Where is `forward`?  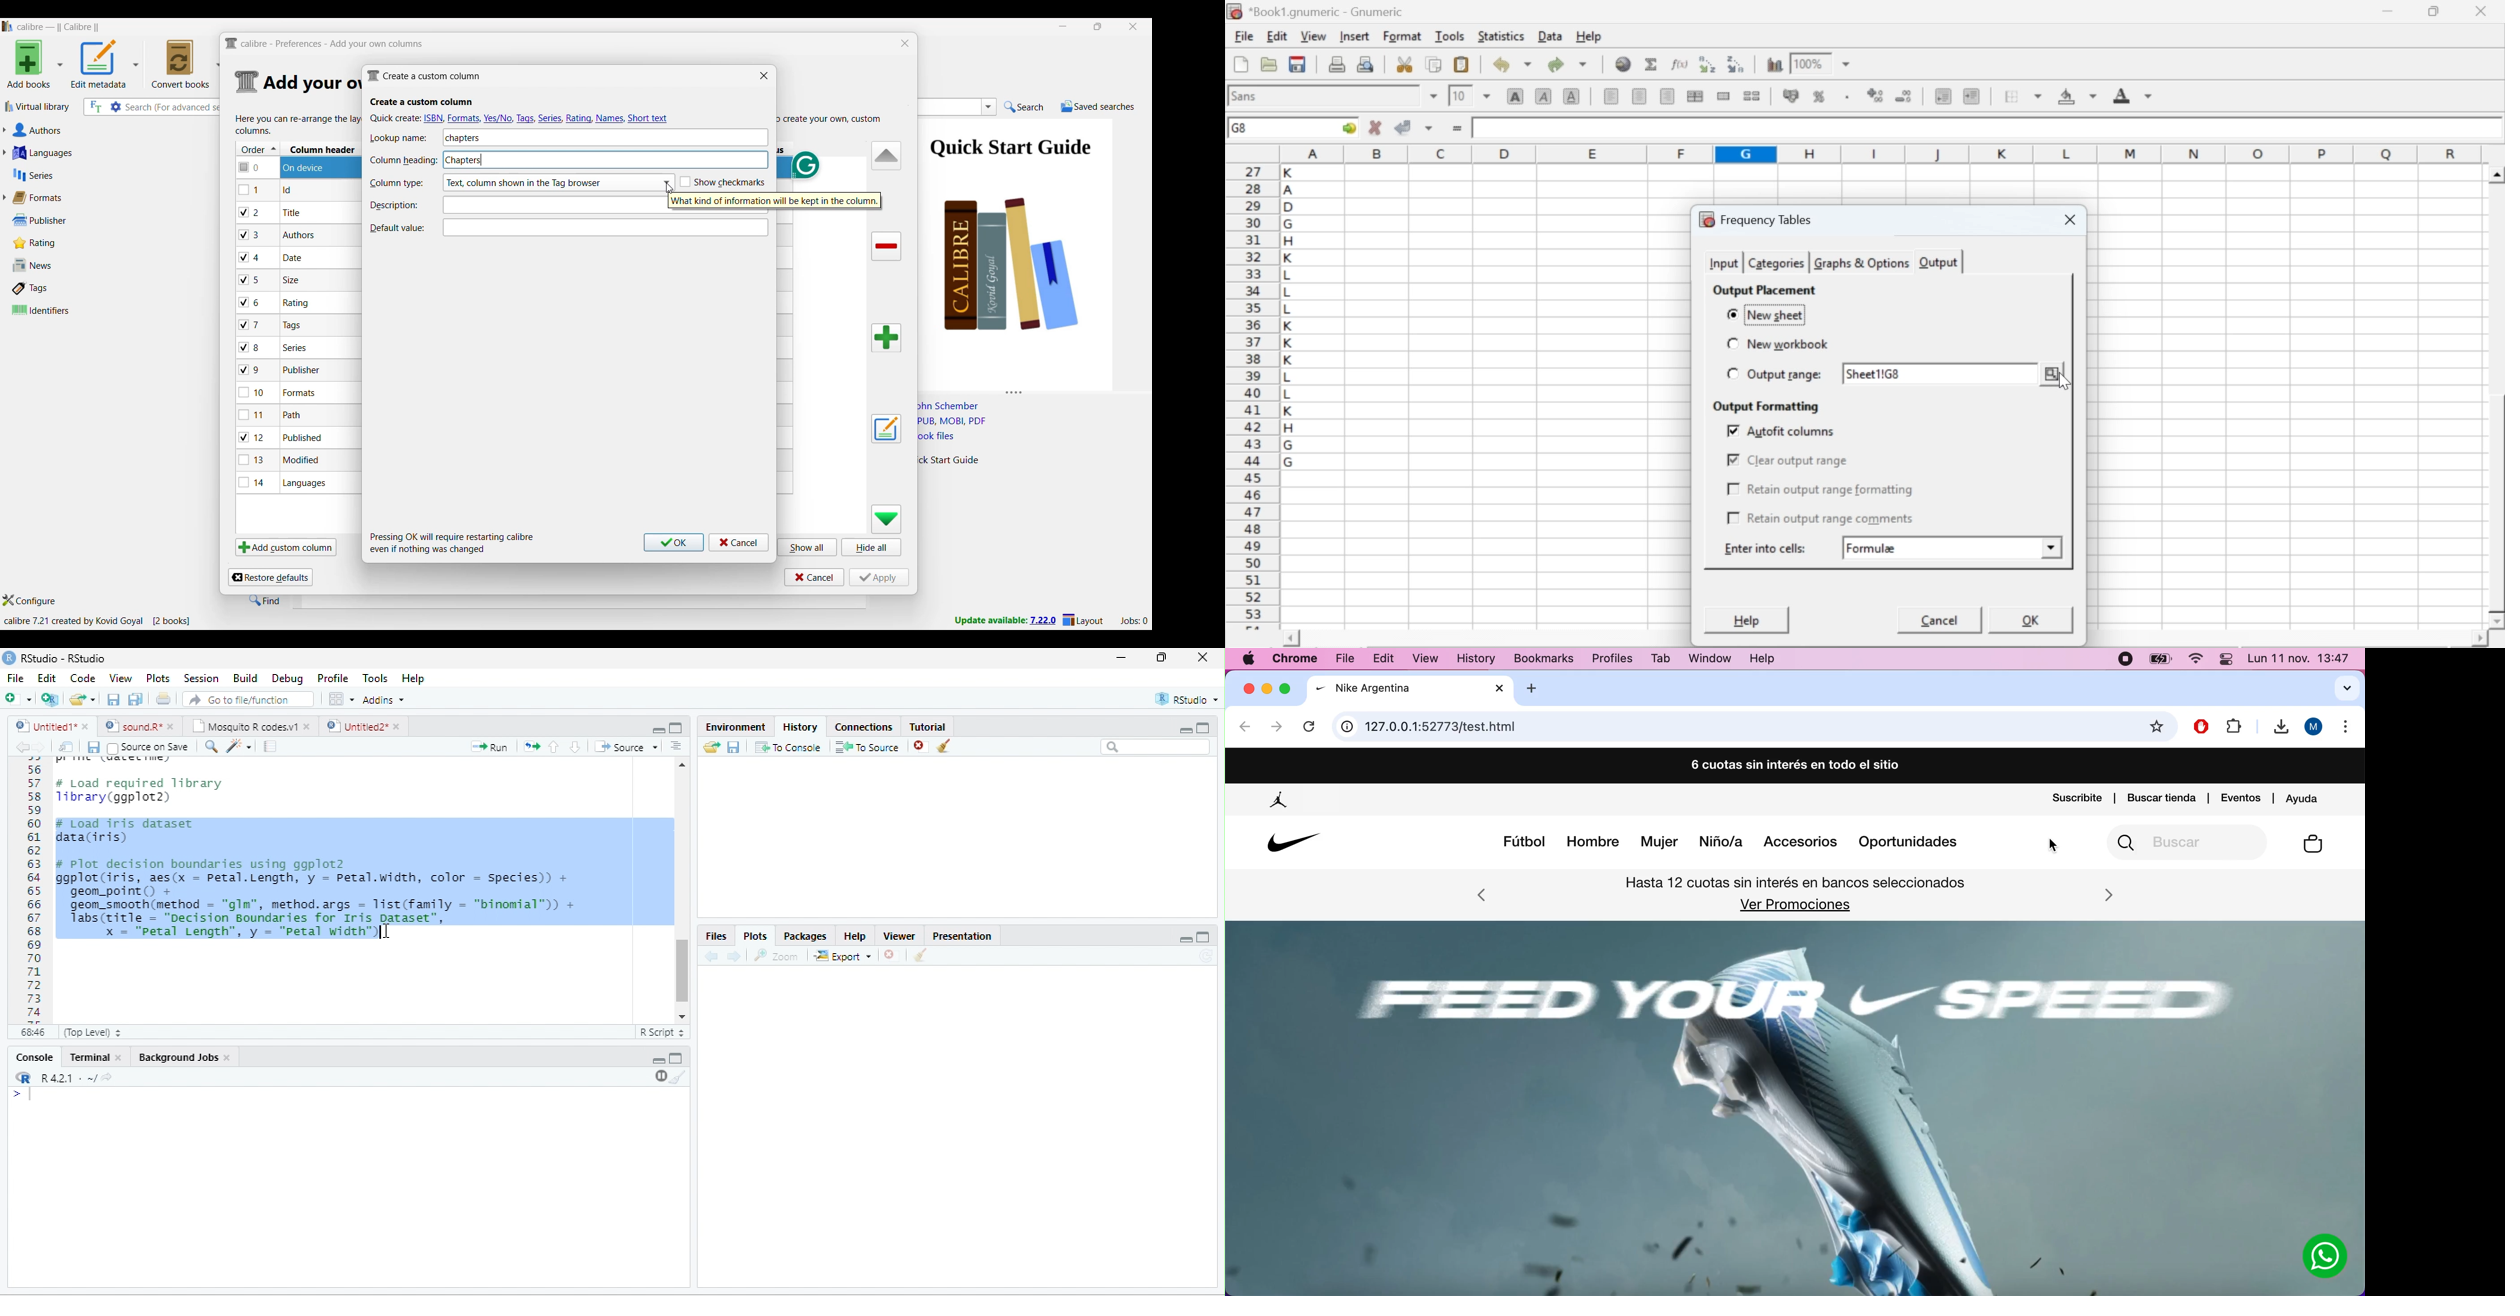 forward is located at coordinates (41, 748).